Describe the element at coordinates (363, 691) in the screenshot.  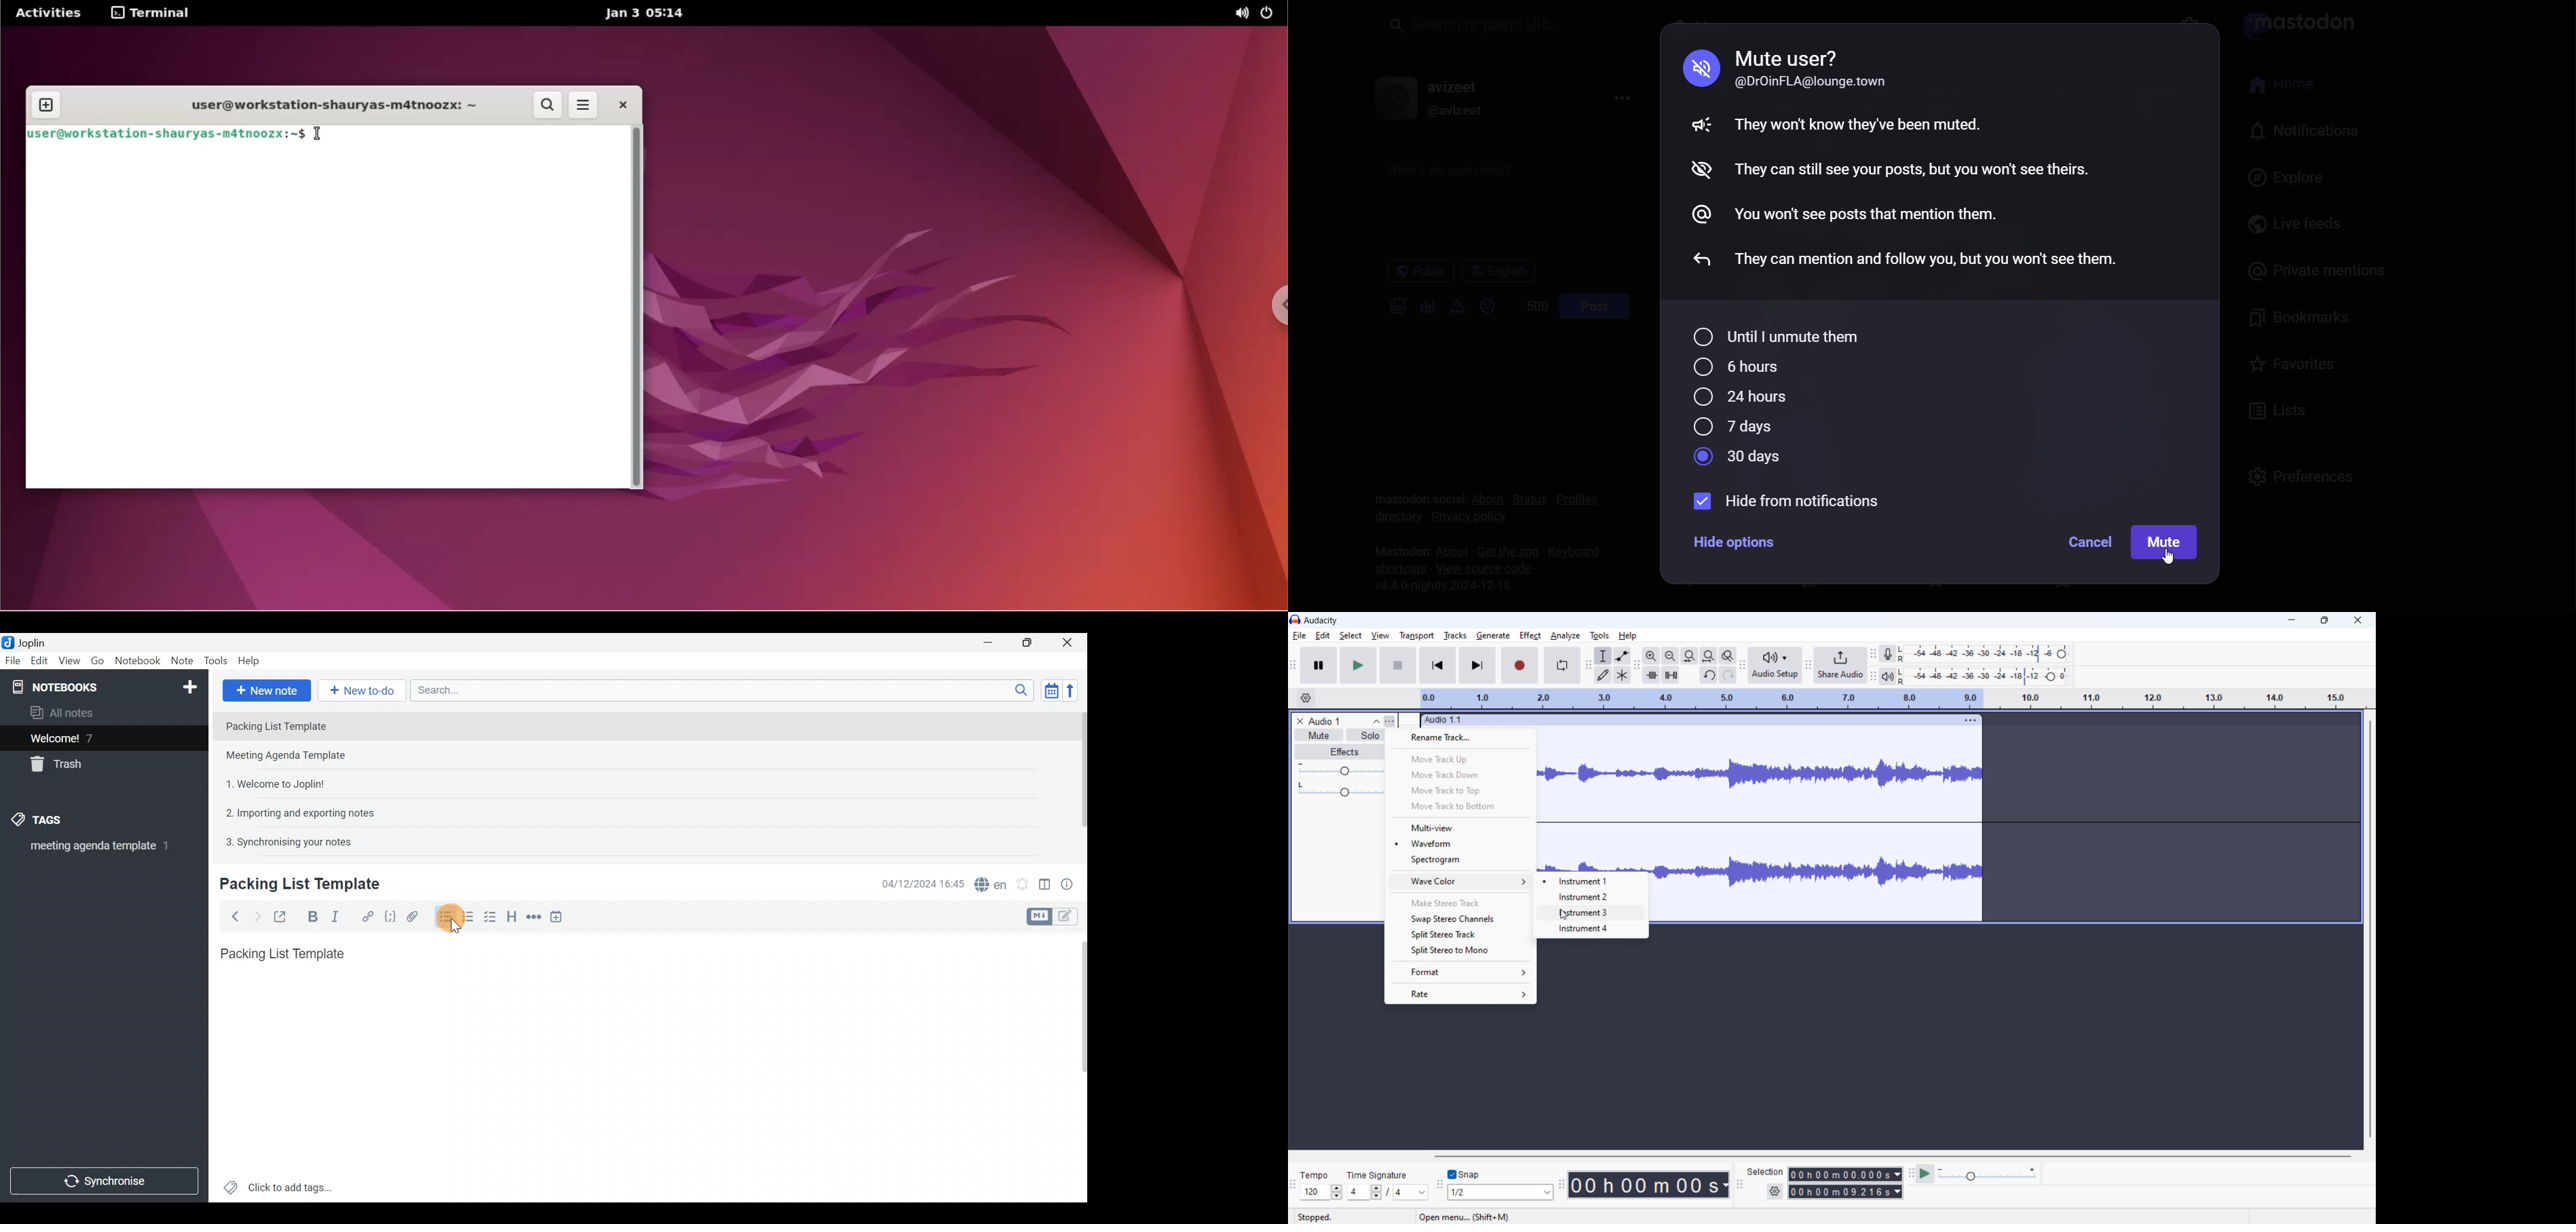
I see `New to-do` at that location.